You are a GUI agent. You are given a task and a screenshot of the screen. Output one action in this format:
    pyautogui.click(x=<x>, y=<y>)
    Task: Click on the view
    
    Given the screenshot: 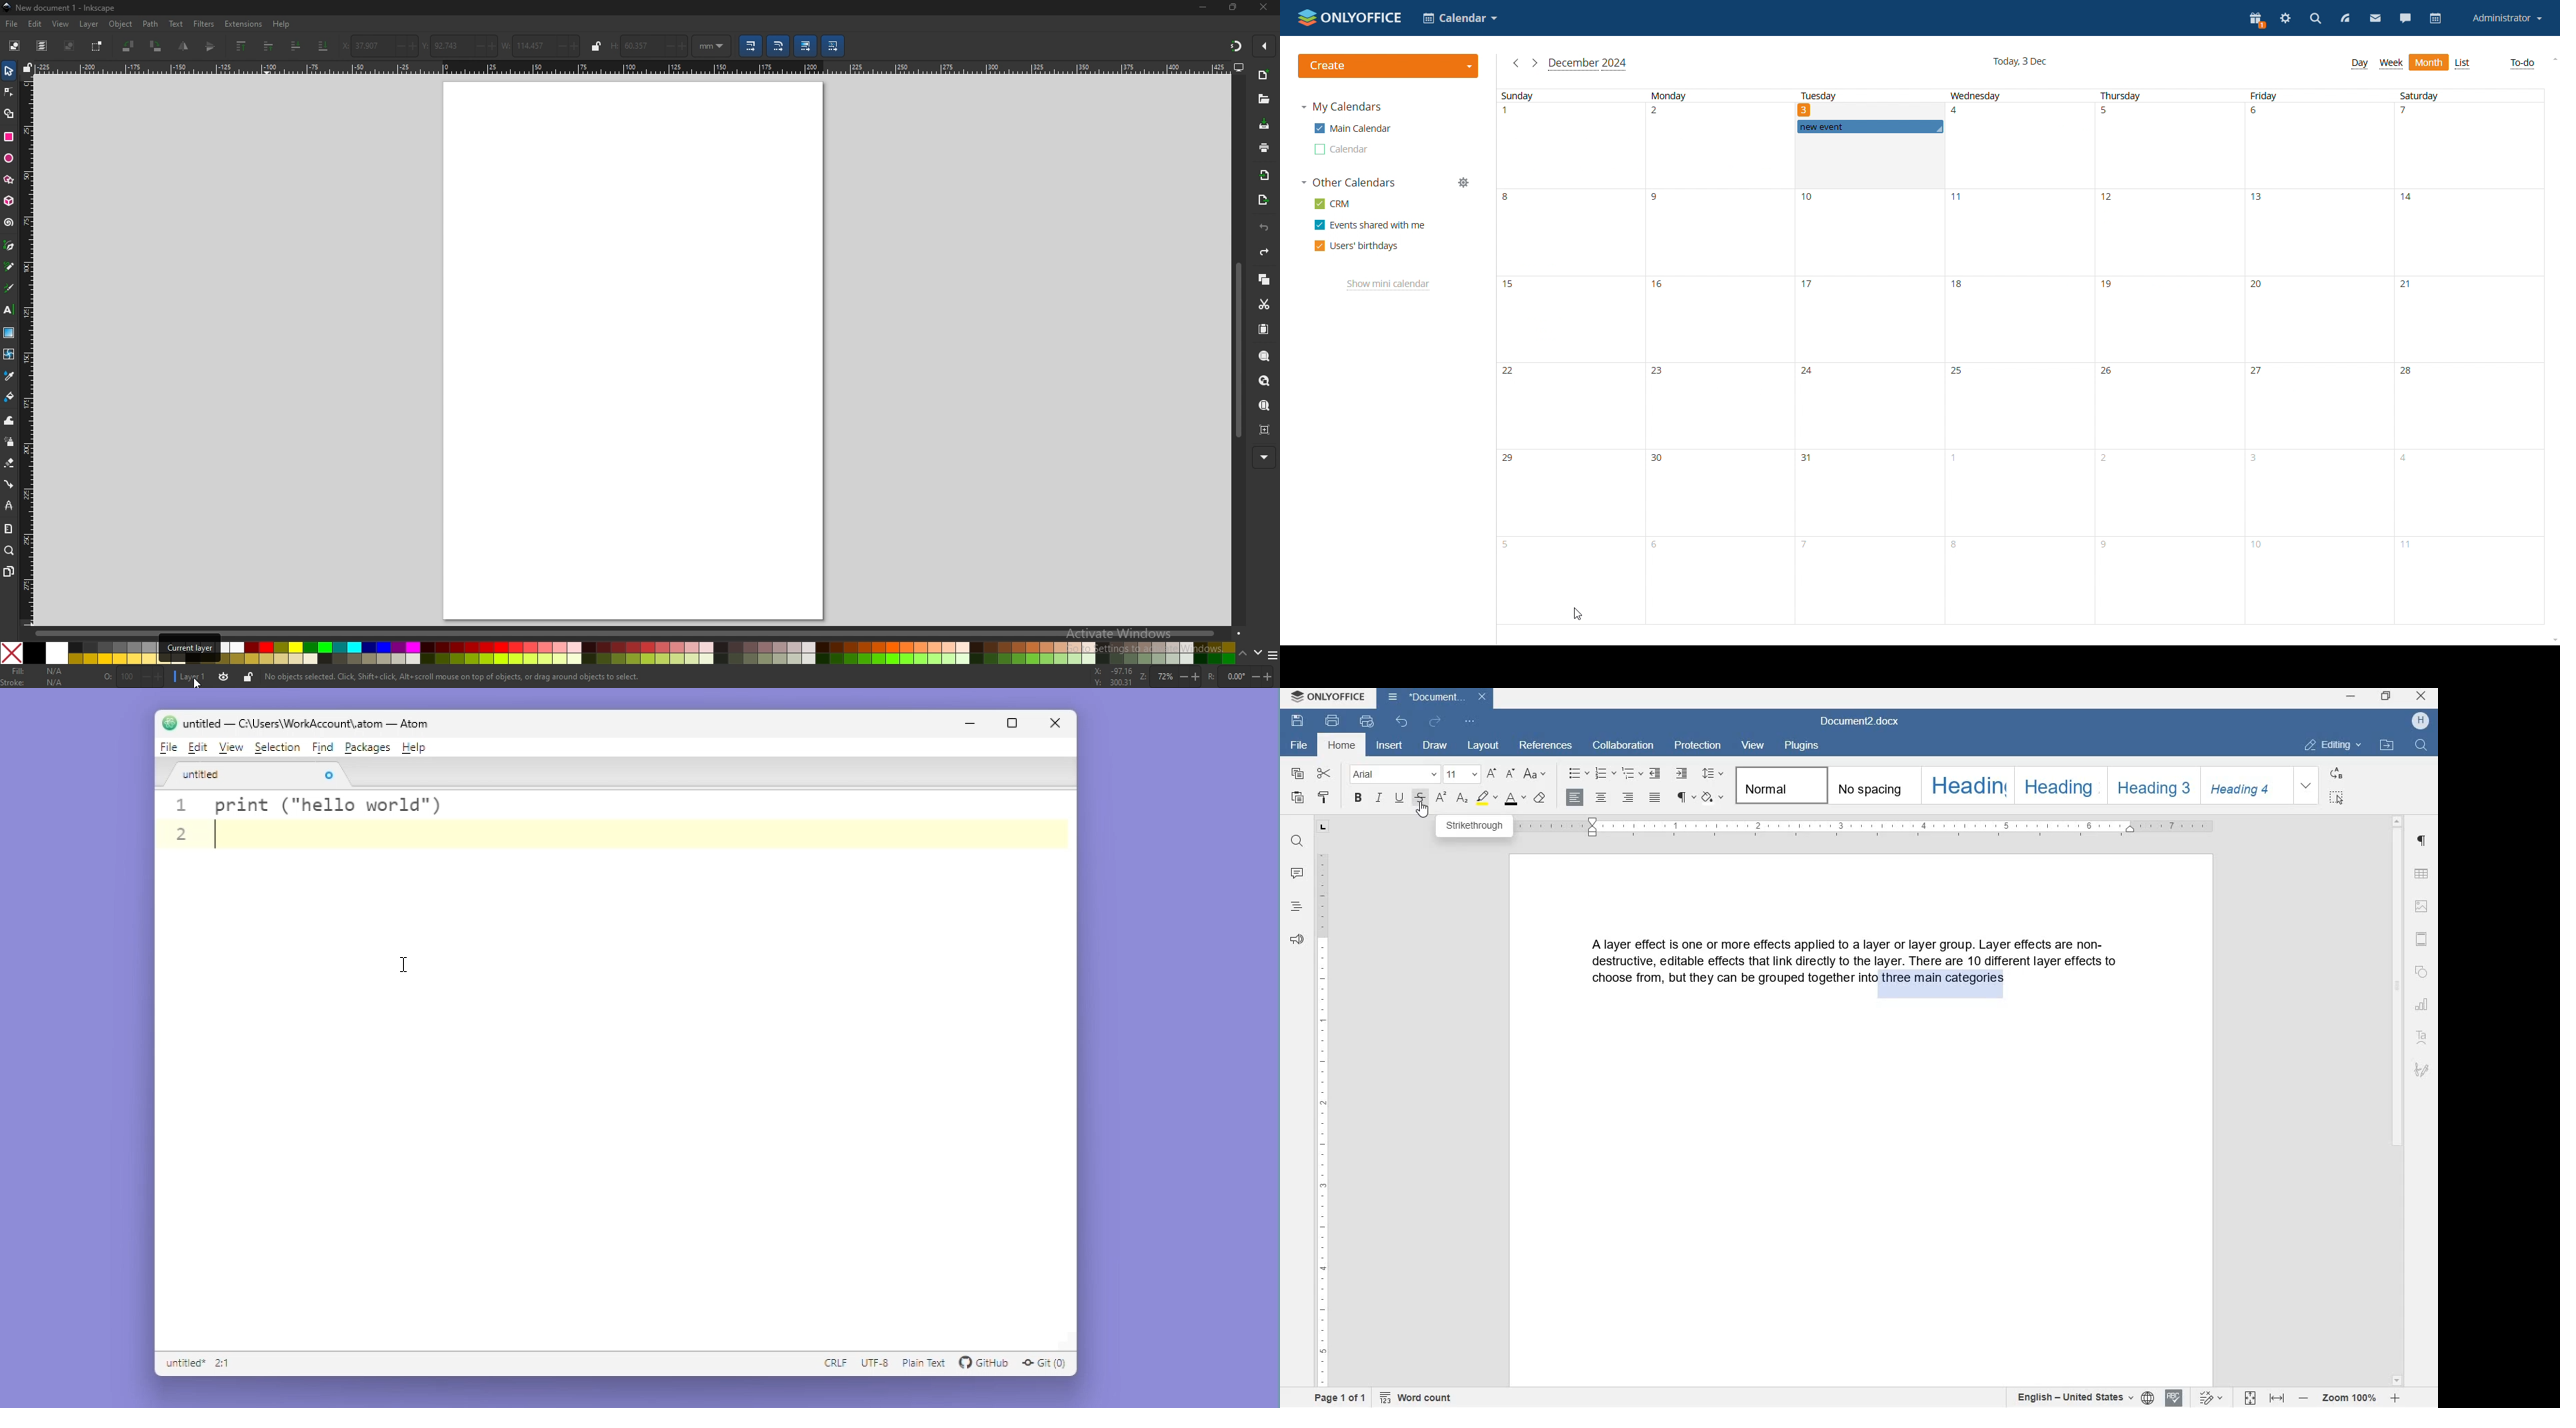 What is the action you would take?
    pyautogui.click(x=61, y=24)
    